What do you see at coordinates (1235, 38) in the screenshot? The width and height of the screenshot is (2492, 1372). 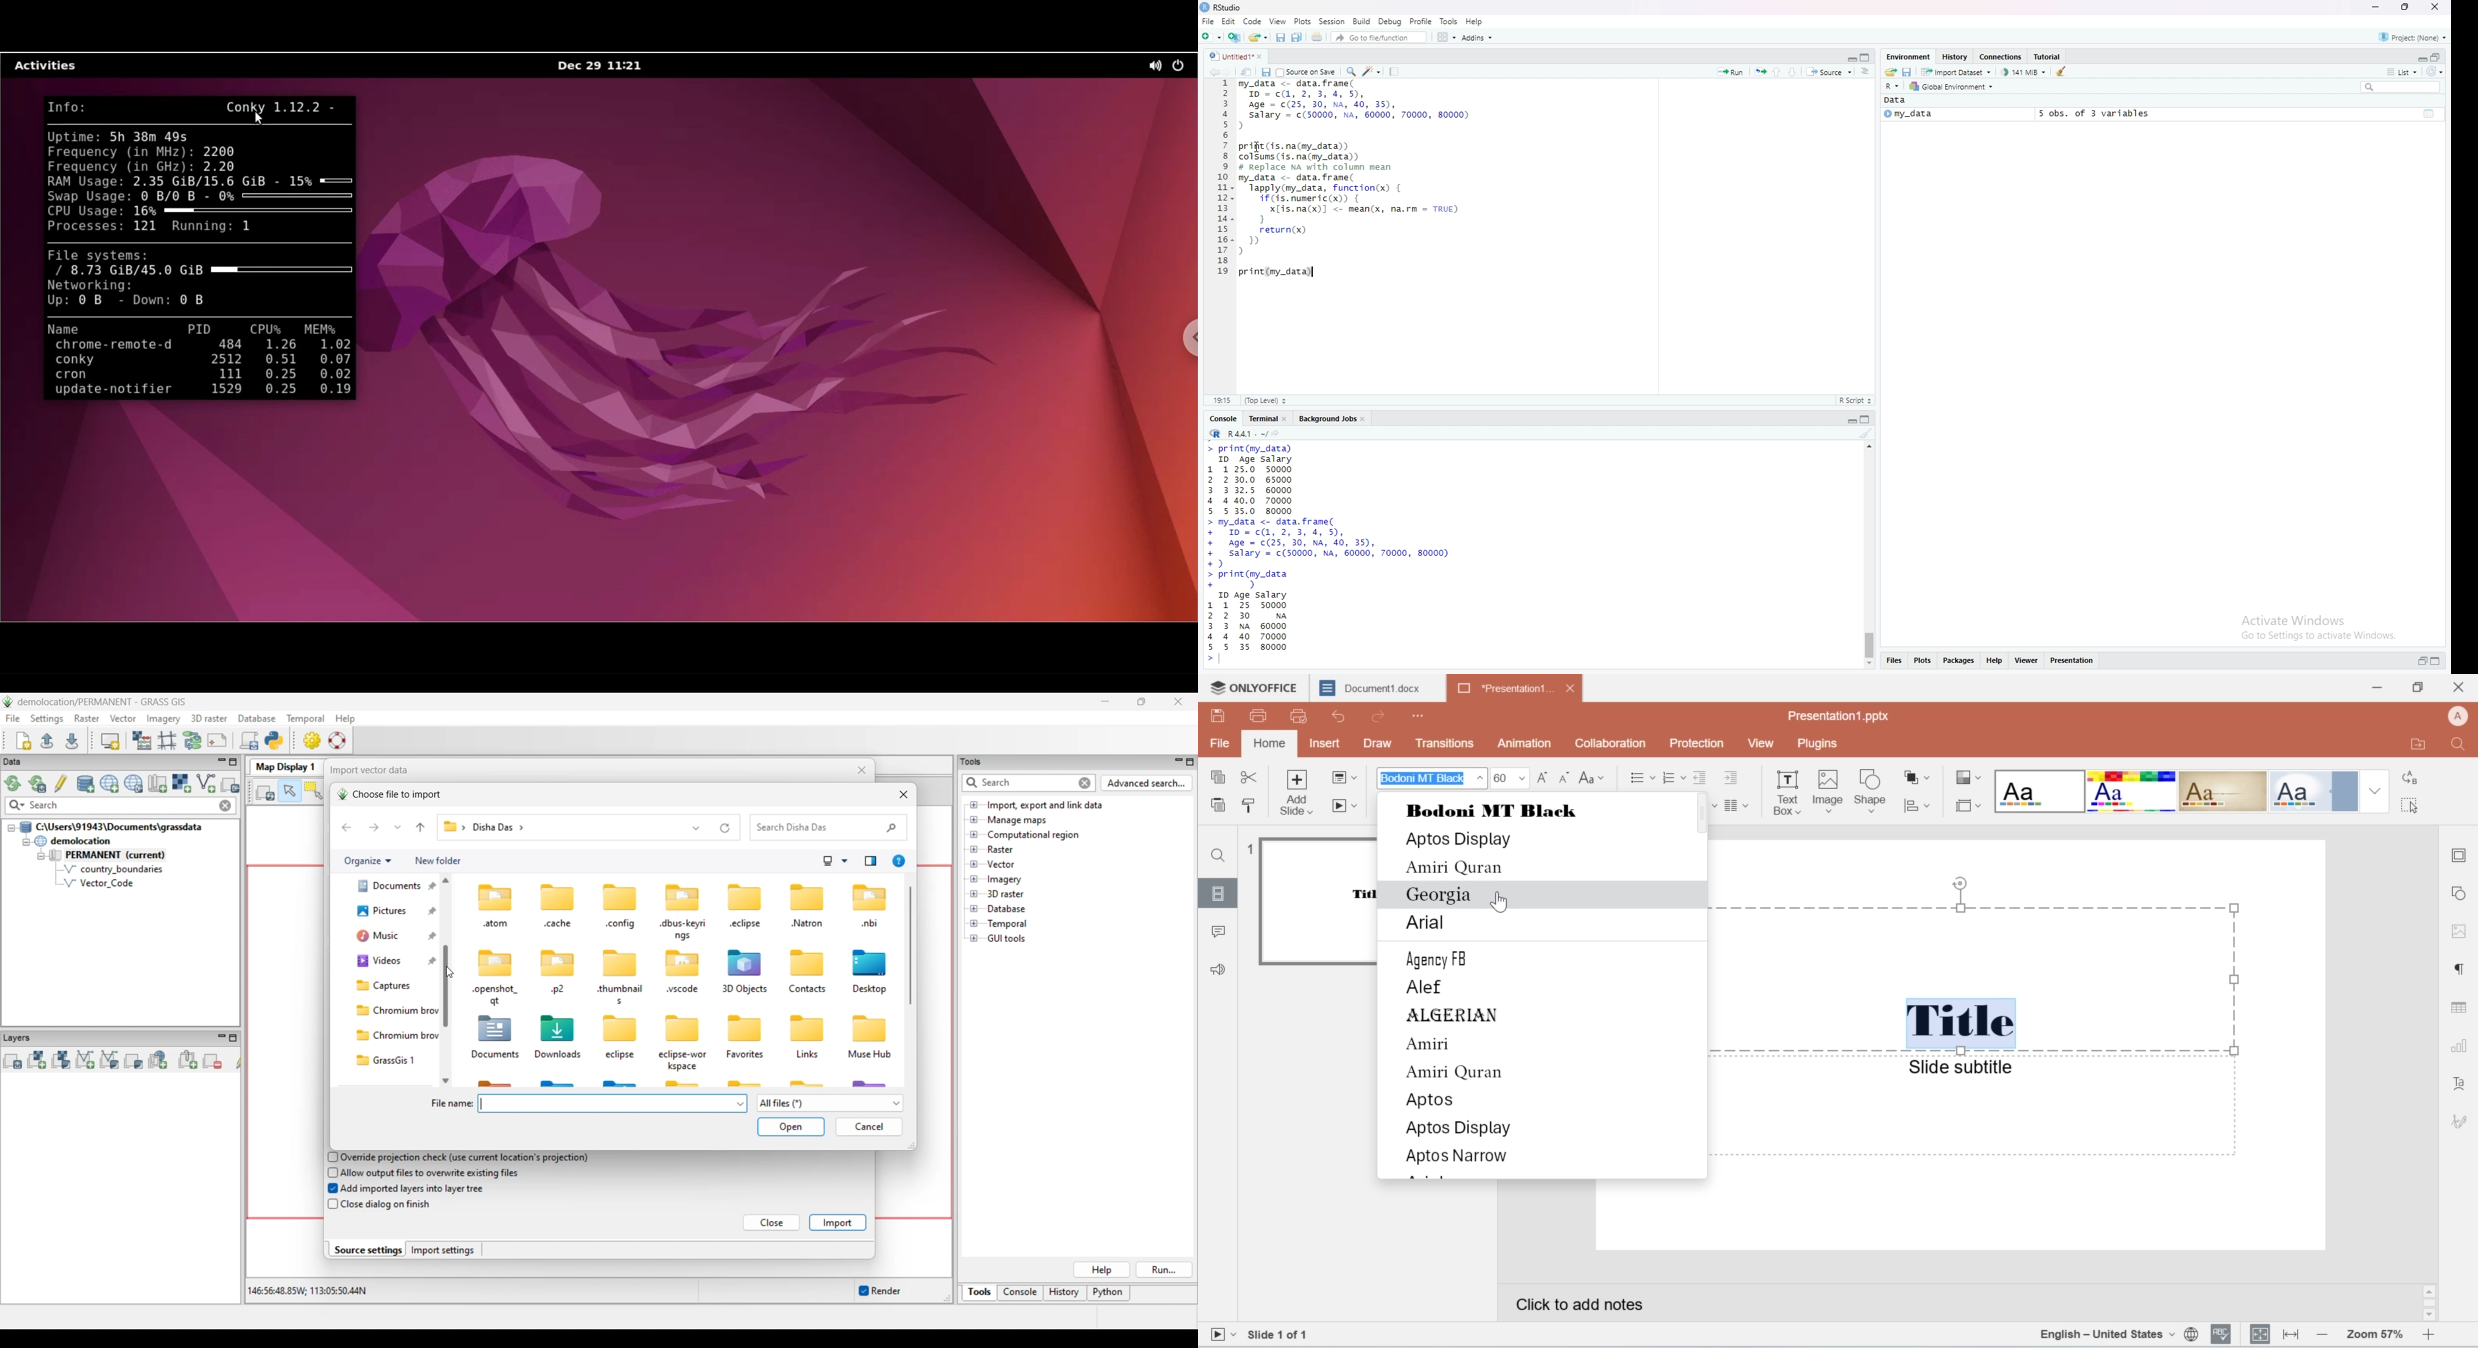 I see `create a project` at bounding box center [1235, 38].